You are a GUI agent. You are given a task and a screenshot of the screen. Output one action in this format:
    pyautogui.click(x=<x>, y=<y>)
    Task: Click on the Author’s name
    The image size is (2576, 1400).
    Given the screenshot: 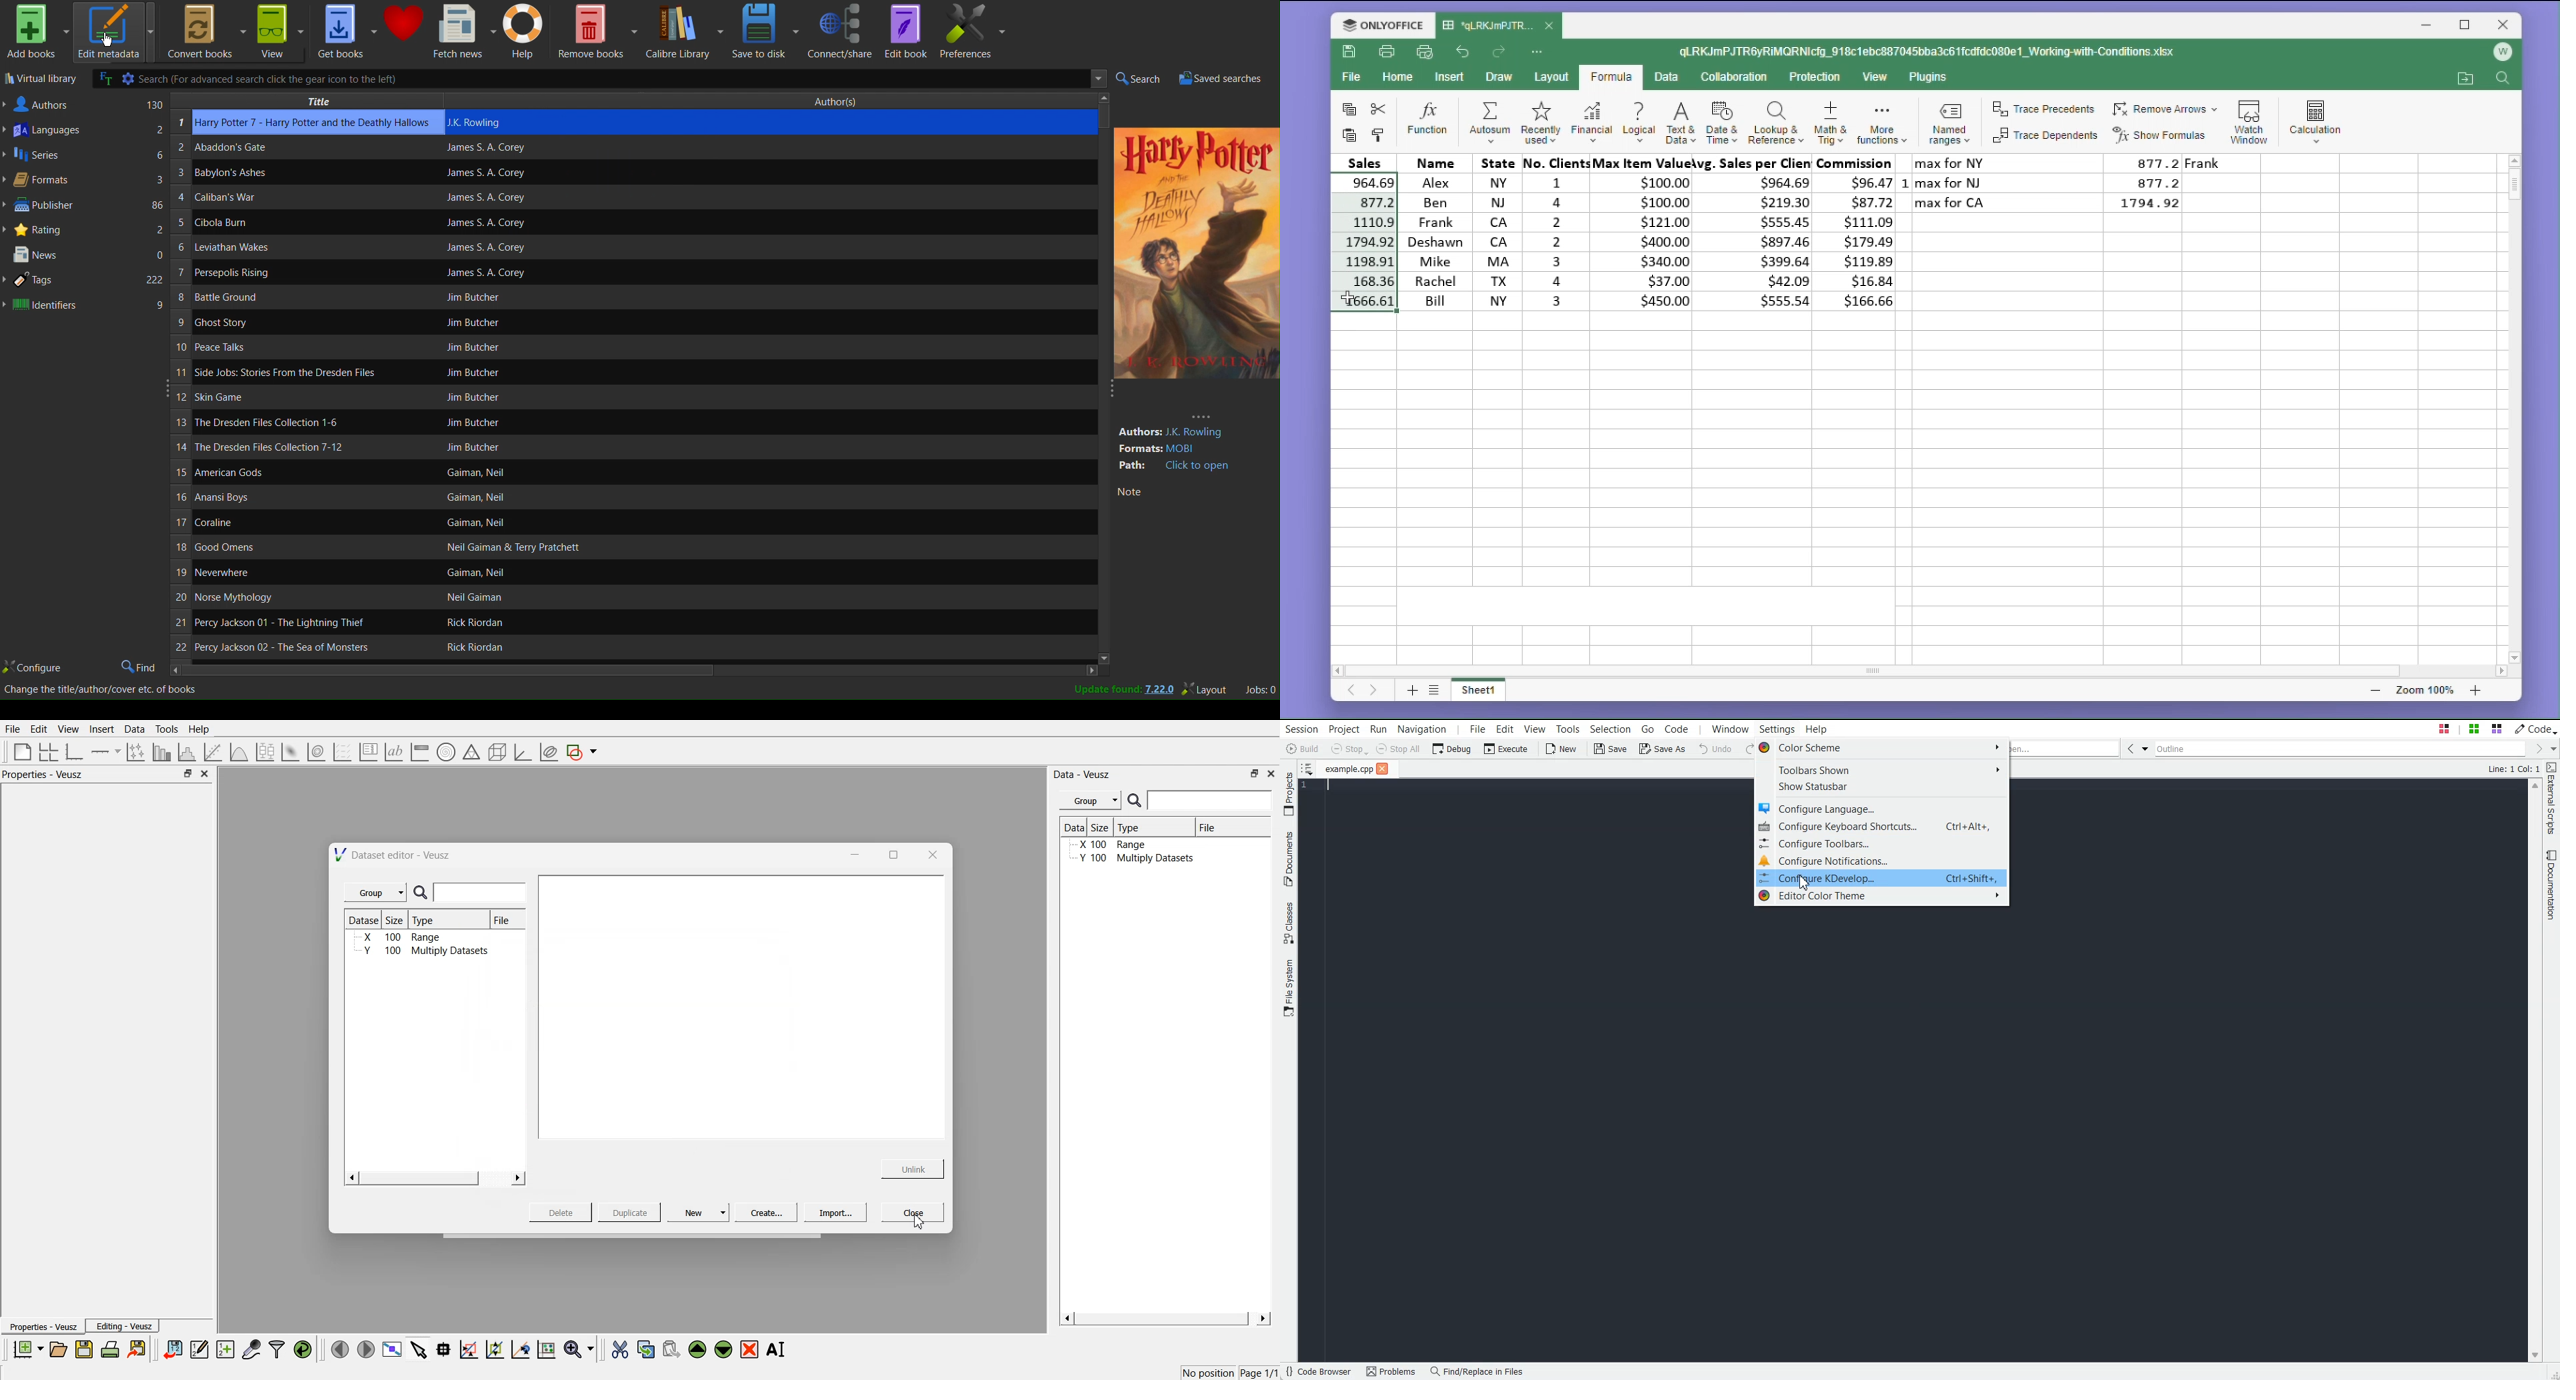 What is the action you would take?
    pyautogui.click(x=623, y=172)
    